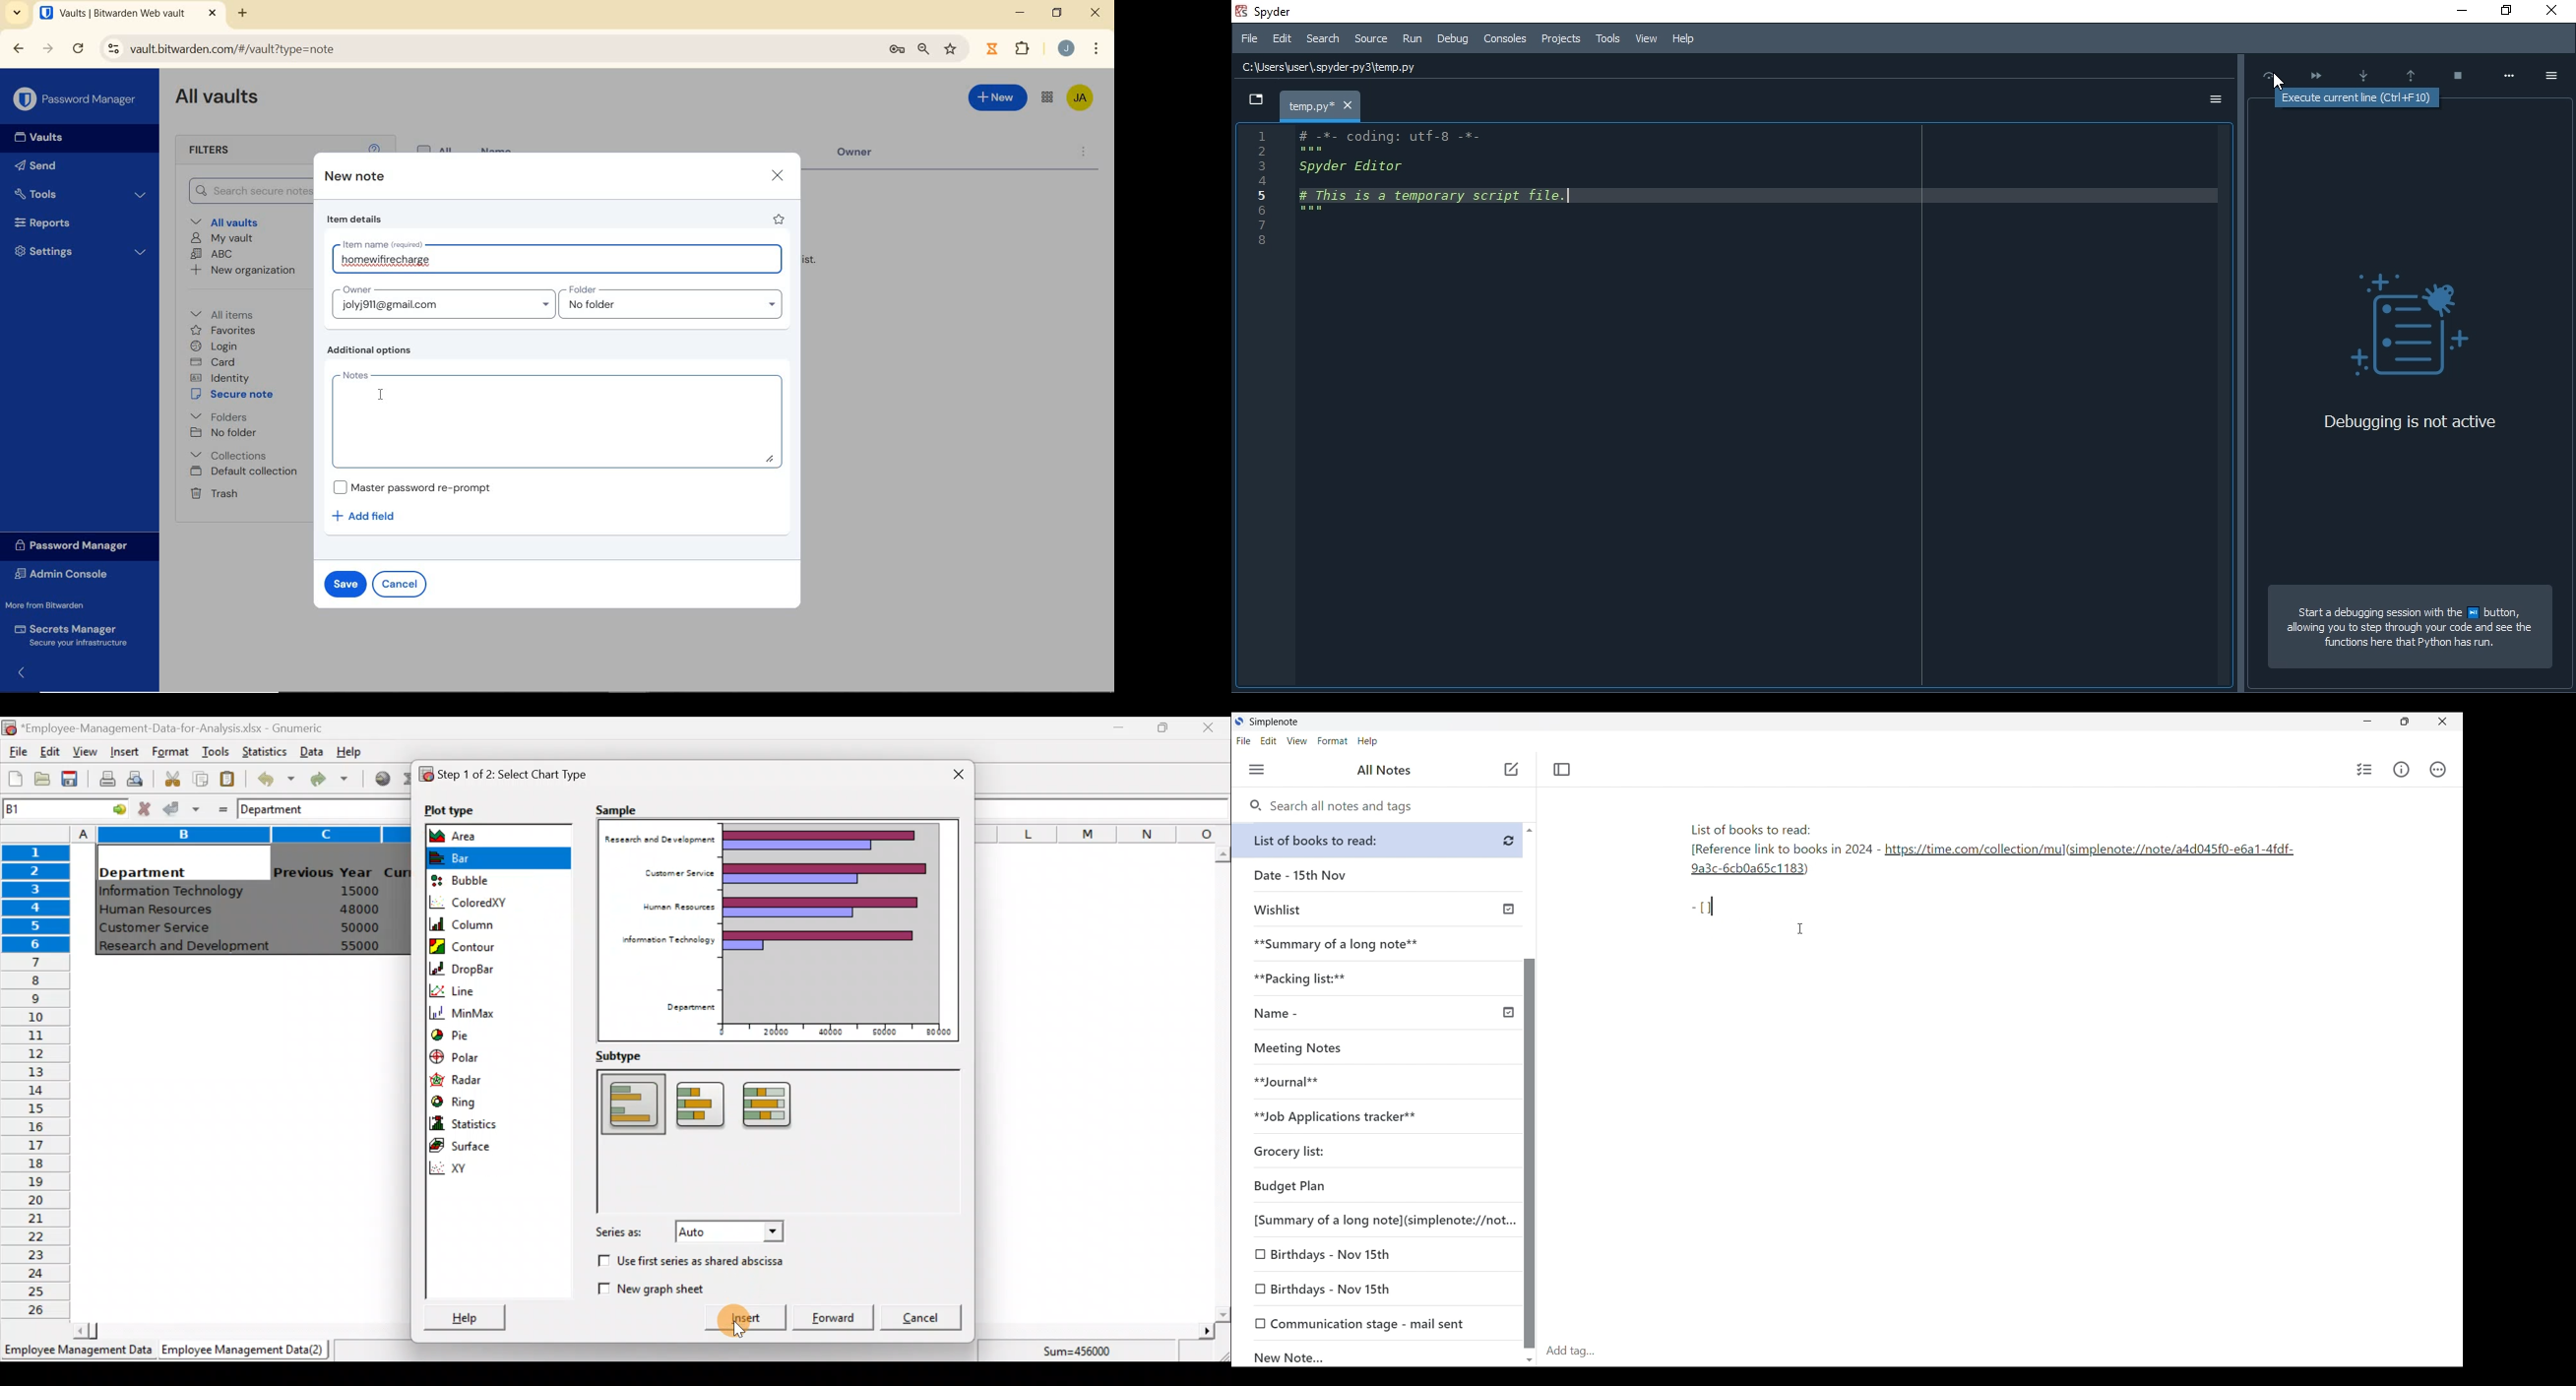 The image size is (2576, 1400). What do you see at coordinates (2438, 769) in the screenshot?
I see `Actions` at bounding box center [2438, 769].